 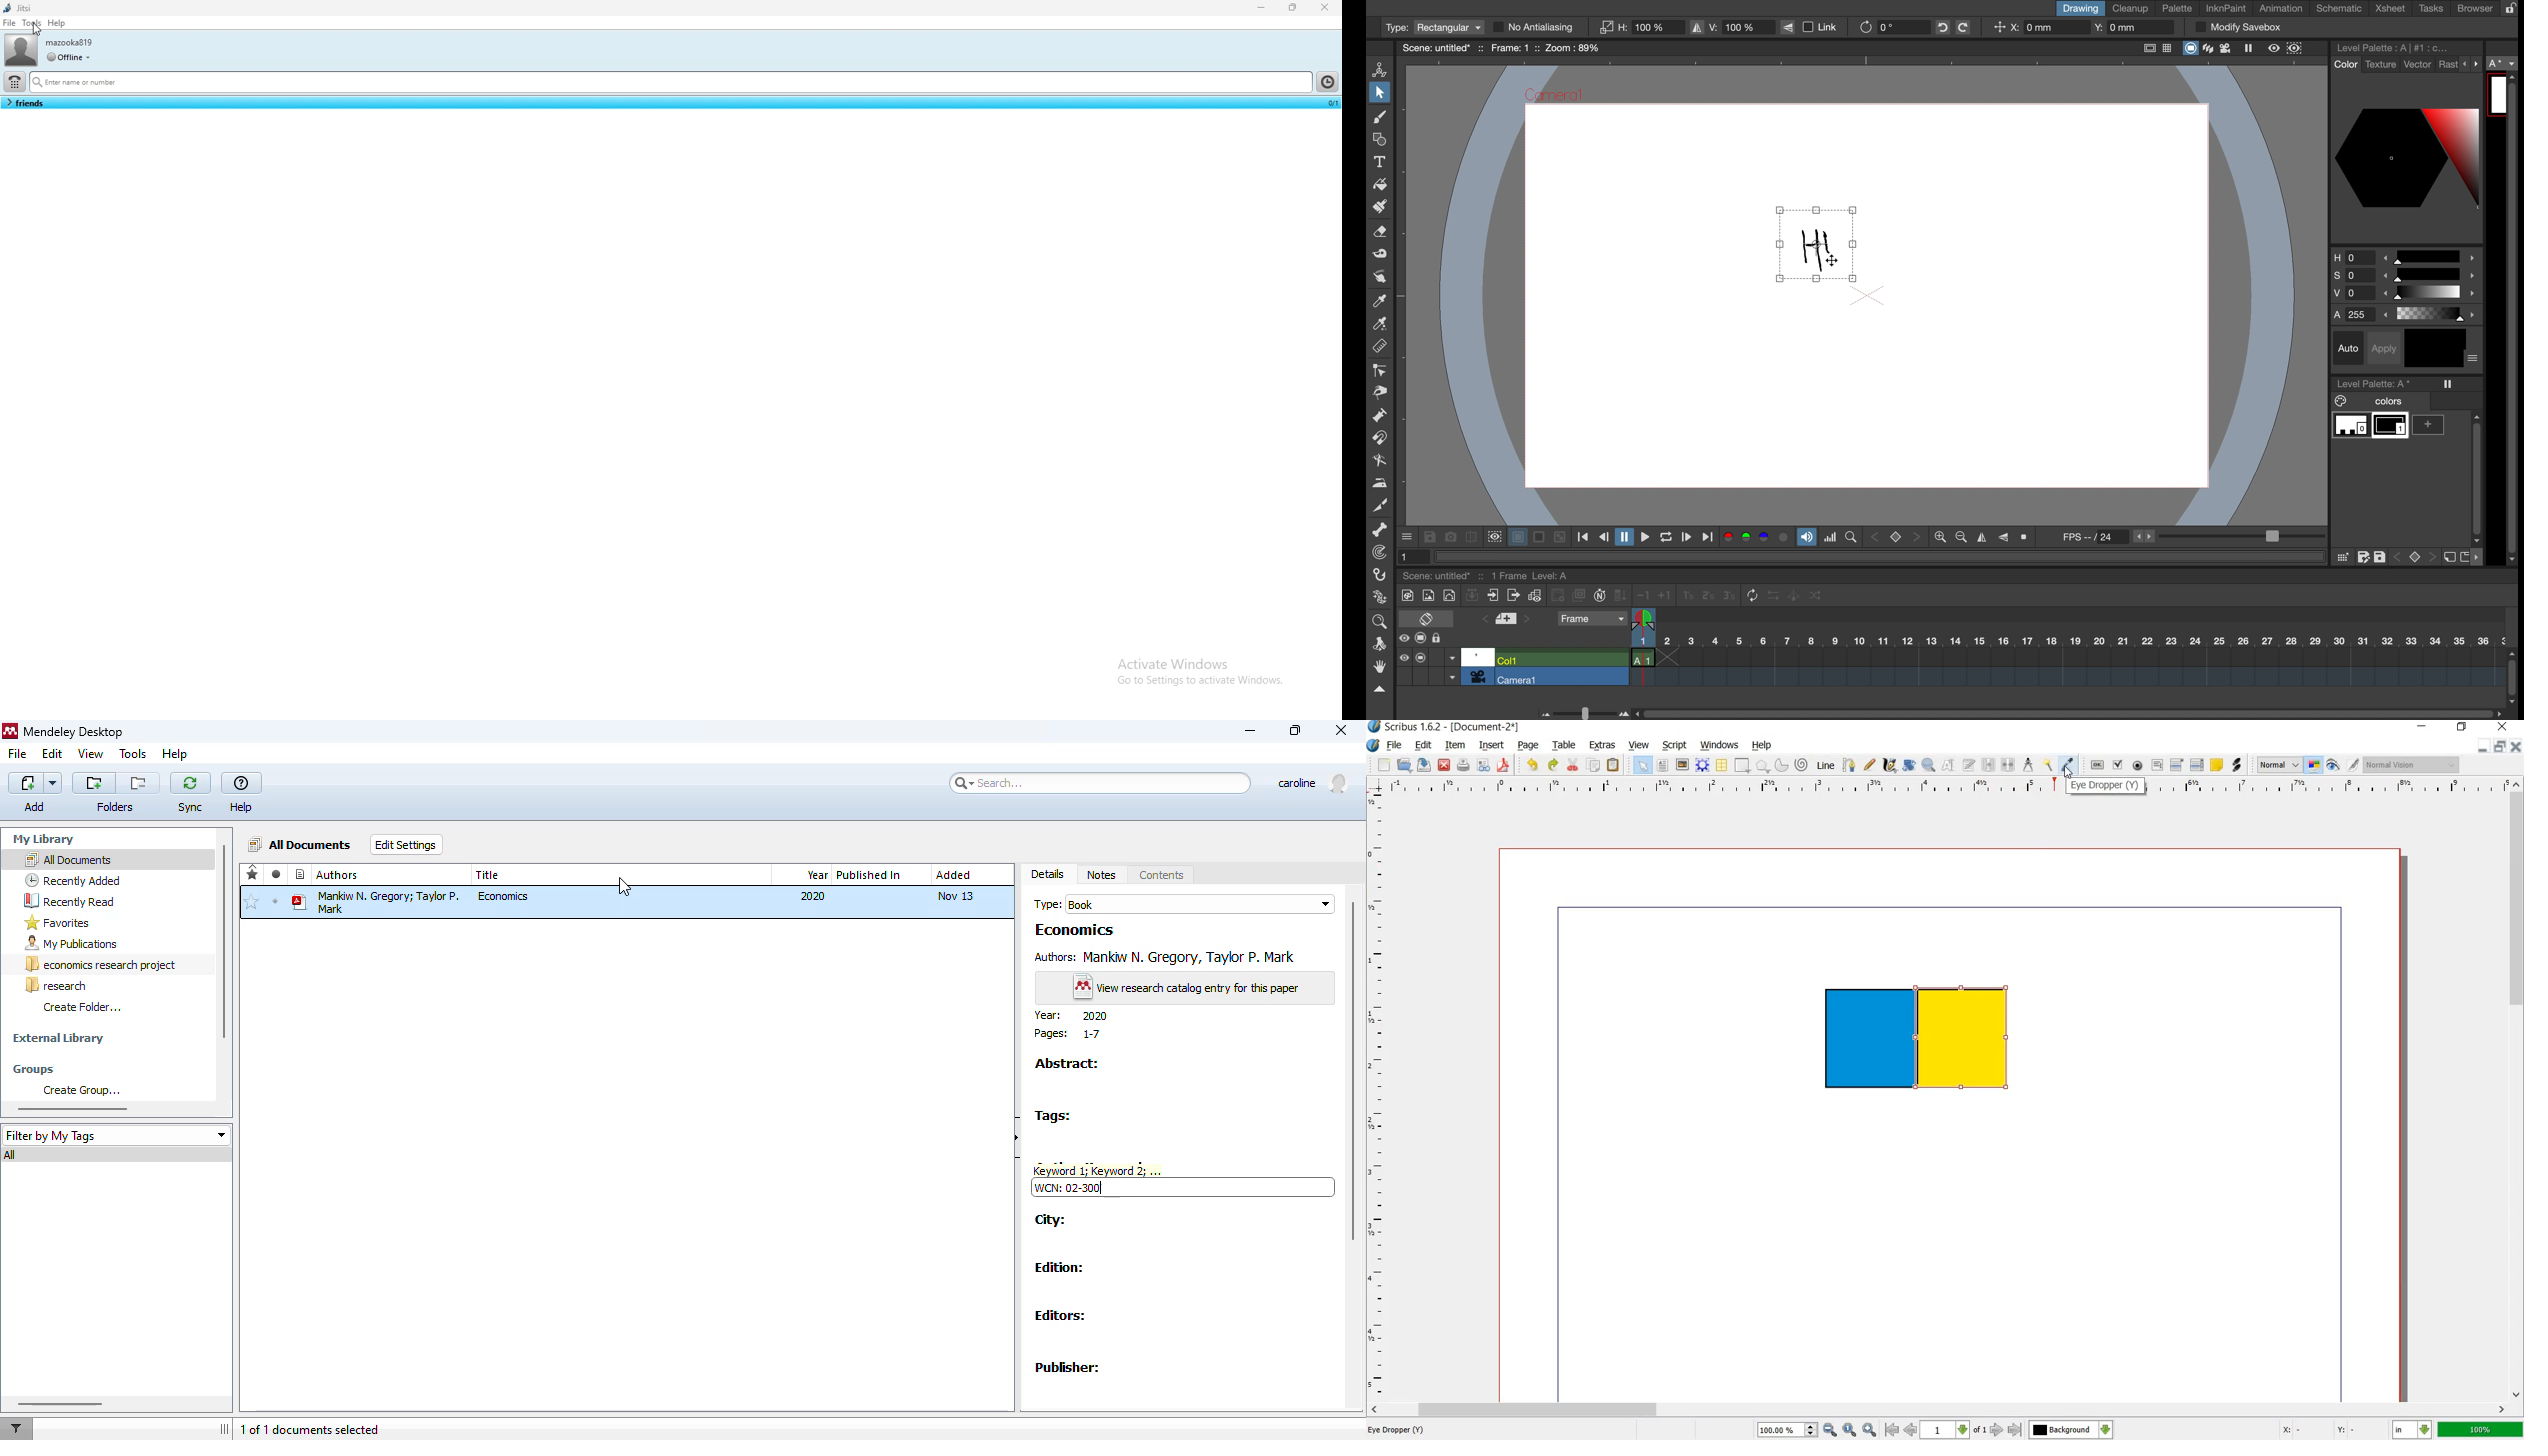 What do you see at coordinates (2047, 766) in the screenshot?
I see `copy item properties` at bounding box center [2047, 766].